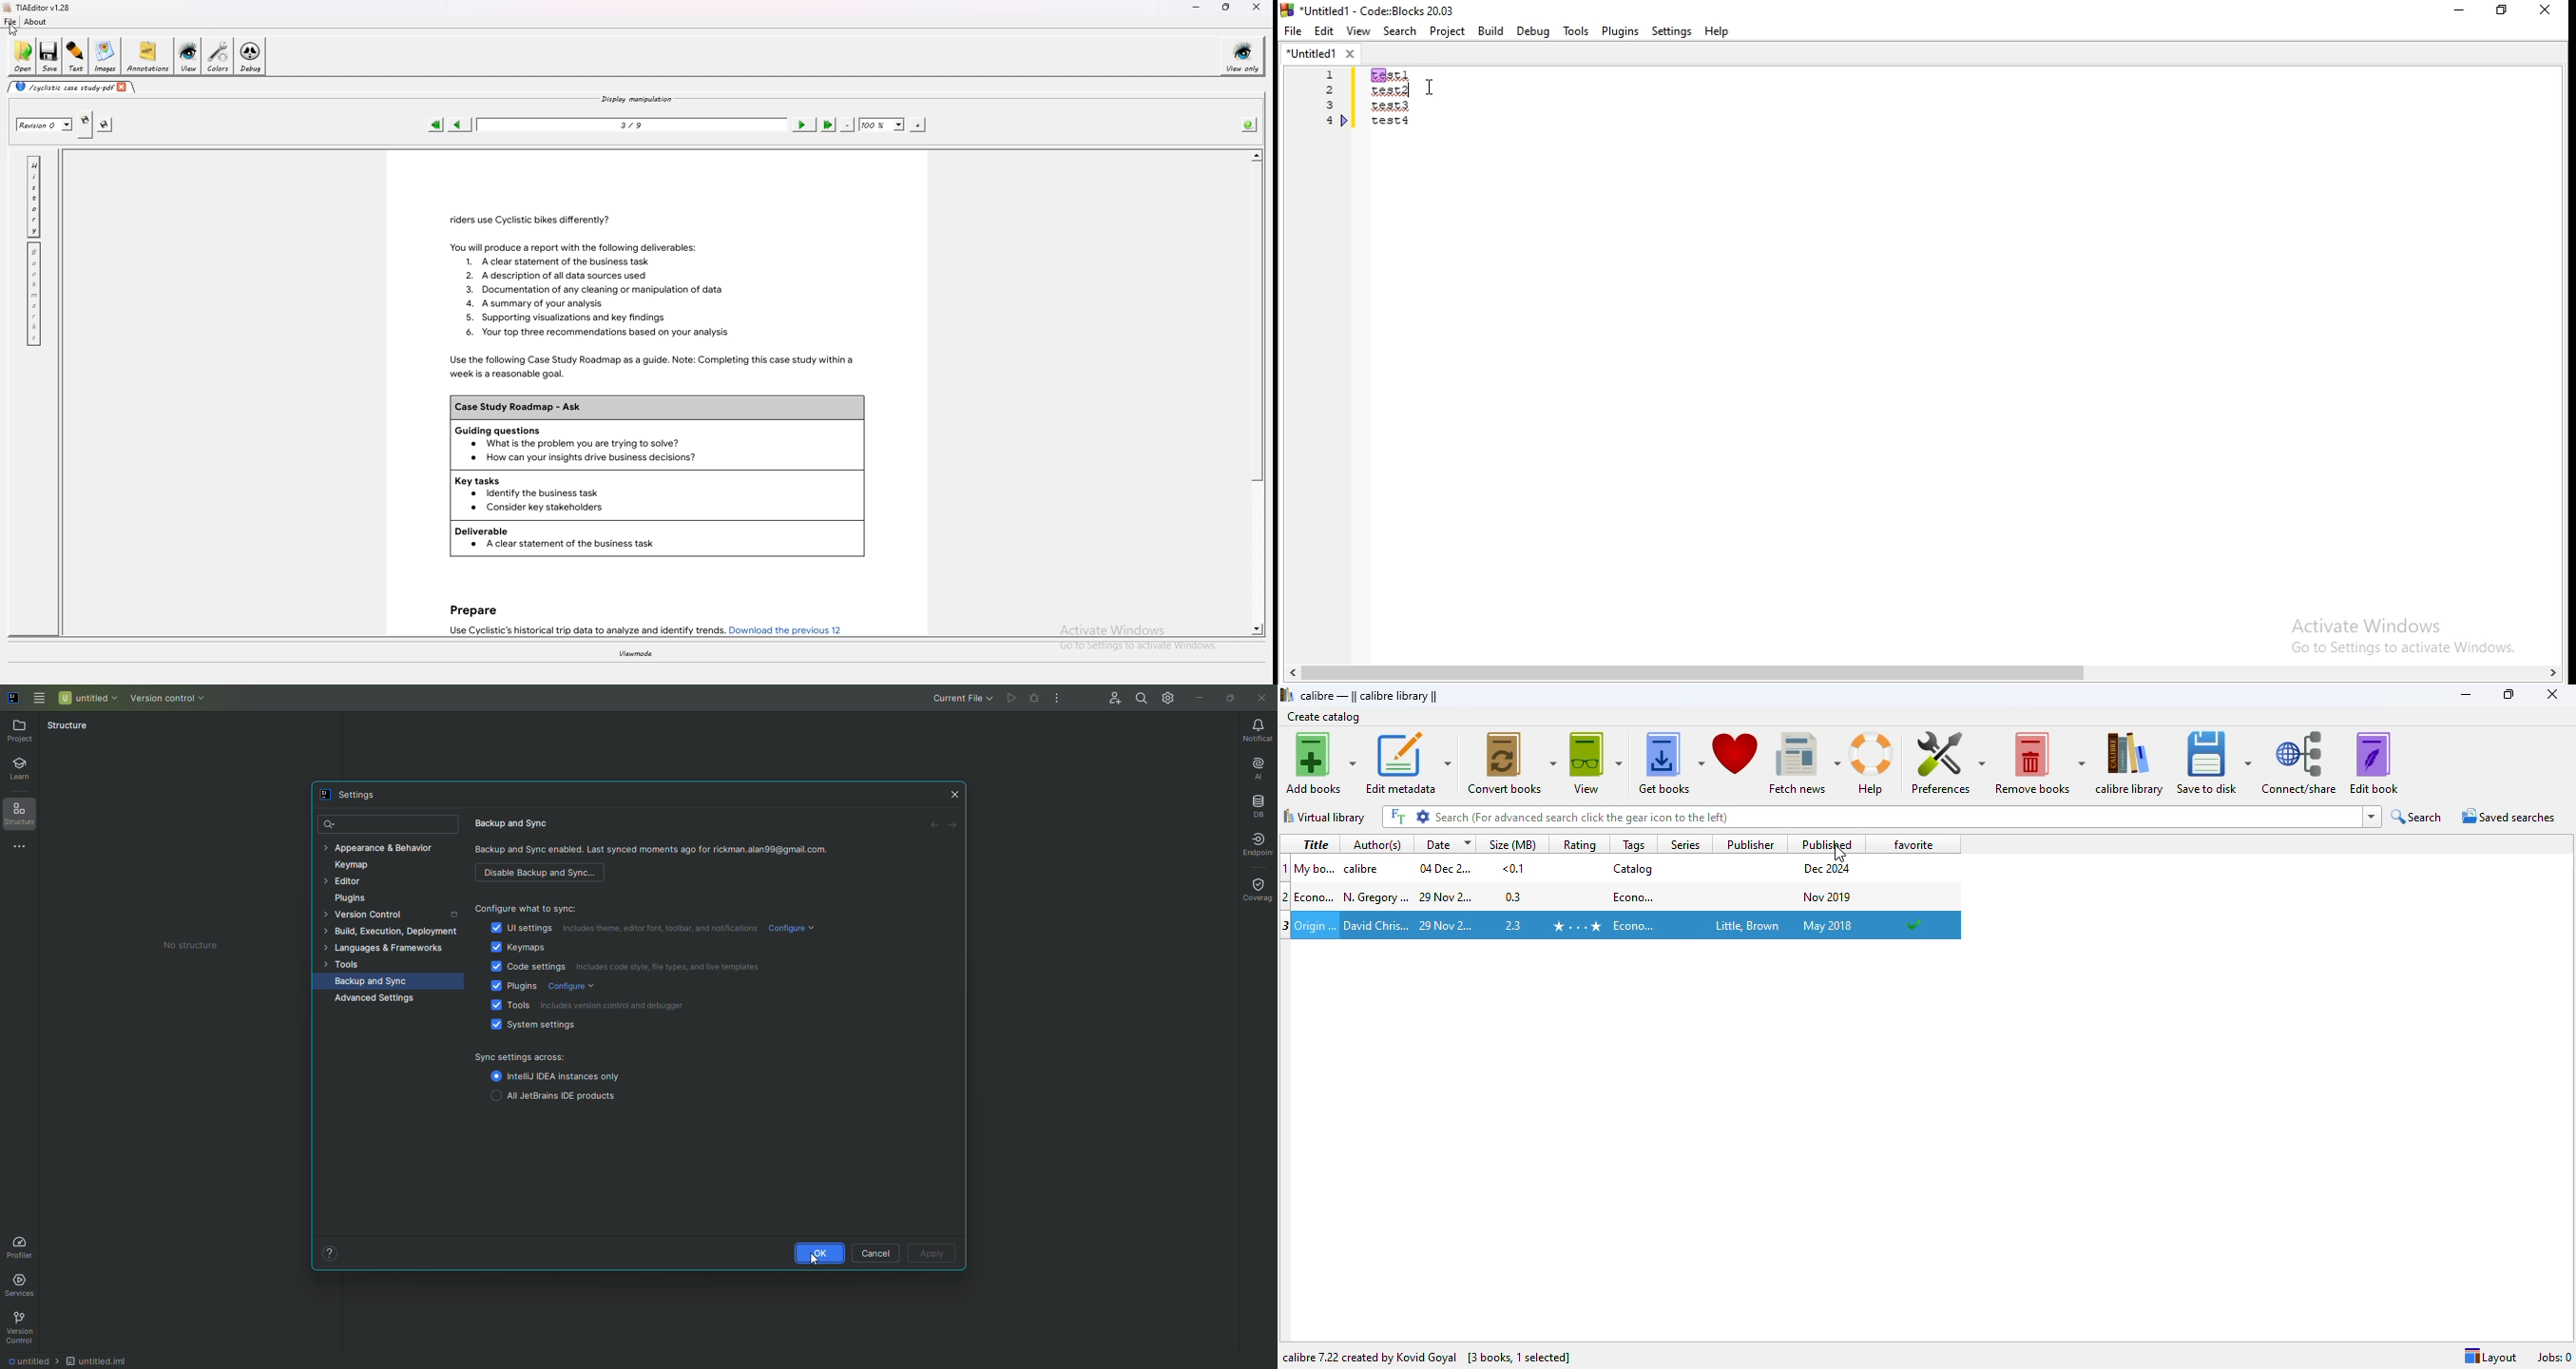  What do you see at coordinates (1321, 52) in the screenshot?
I see `untitled1` at bounding box center [1321, 52].